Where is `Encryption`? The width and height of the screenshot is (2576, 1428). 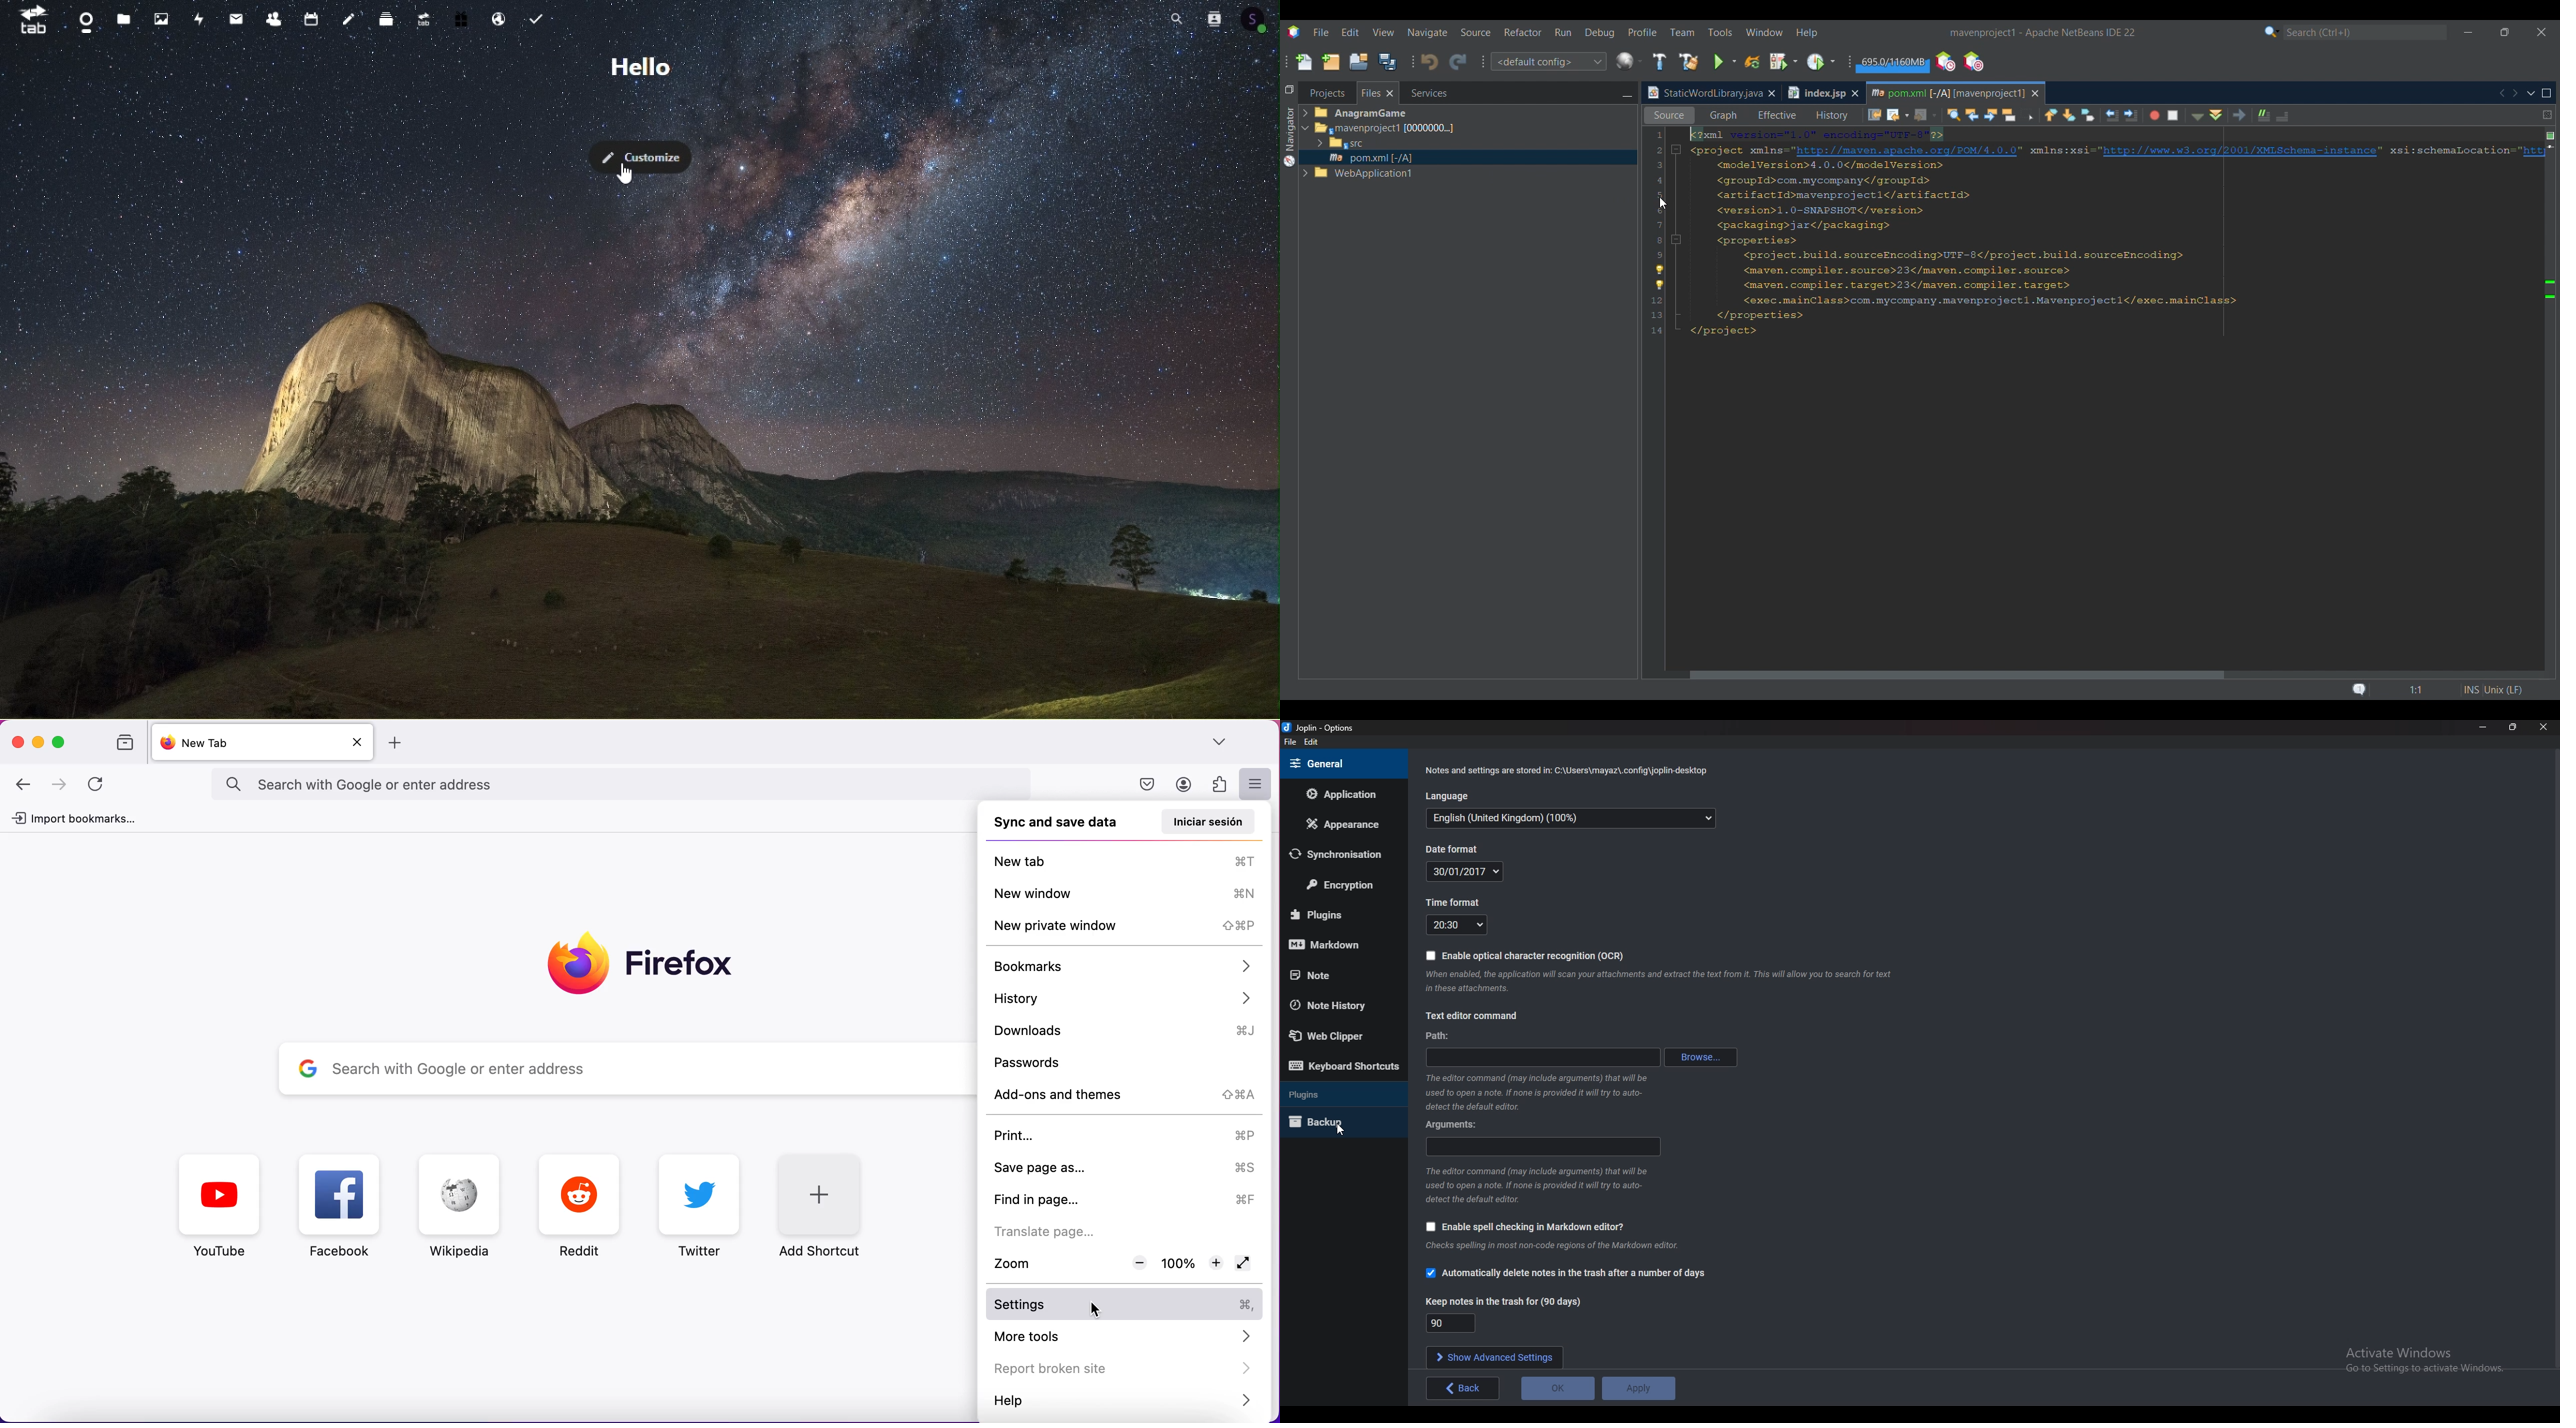 Encryption is located at coordinates (1342, 884).